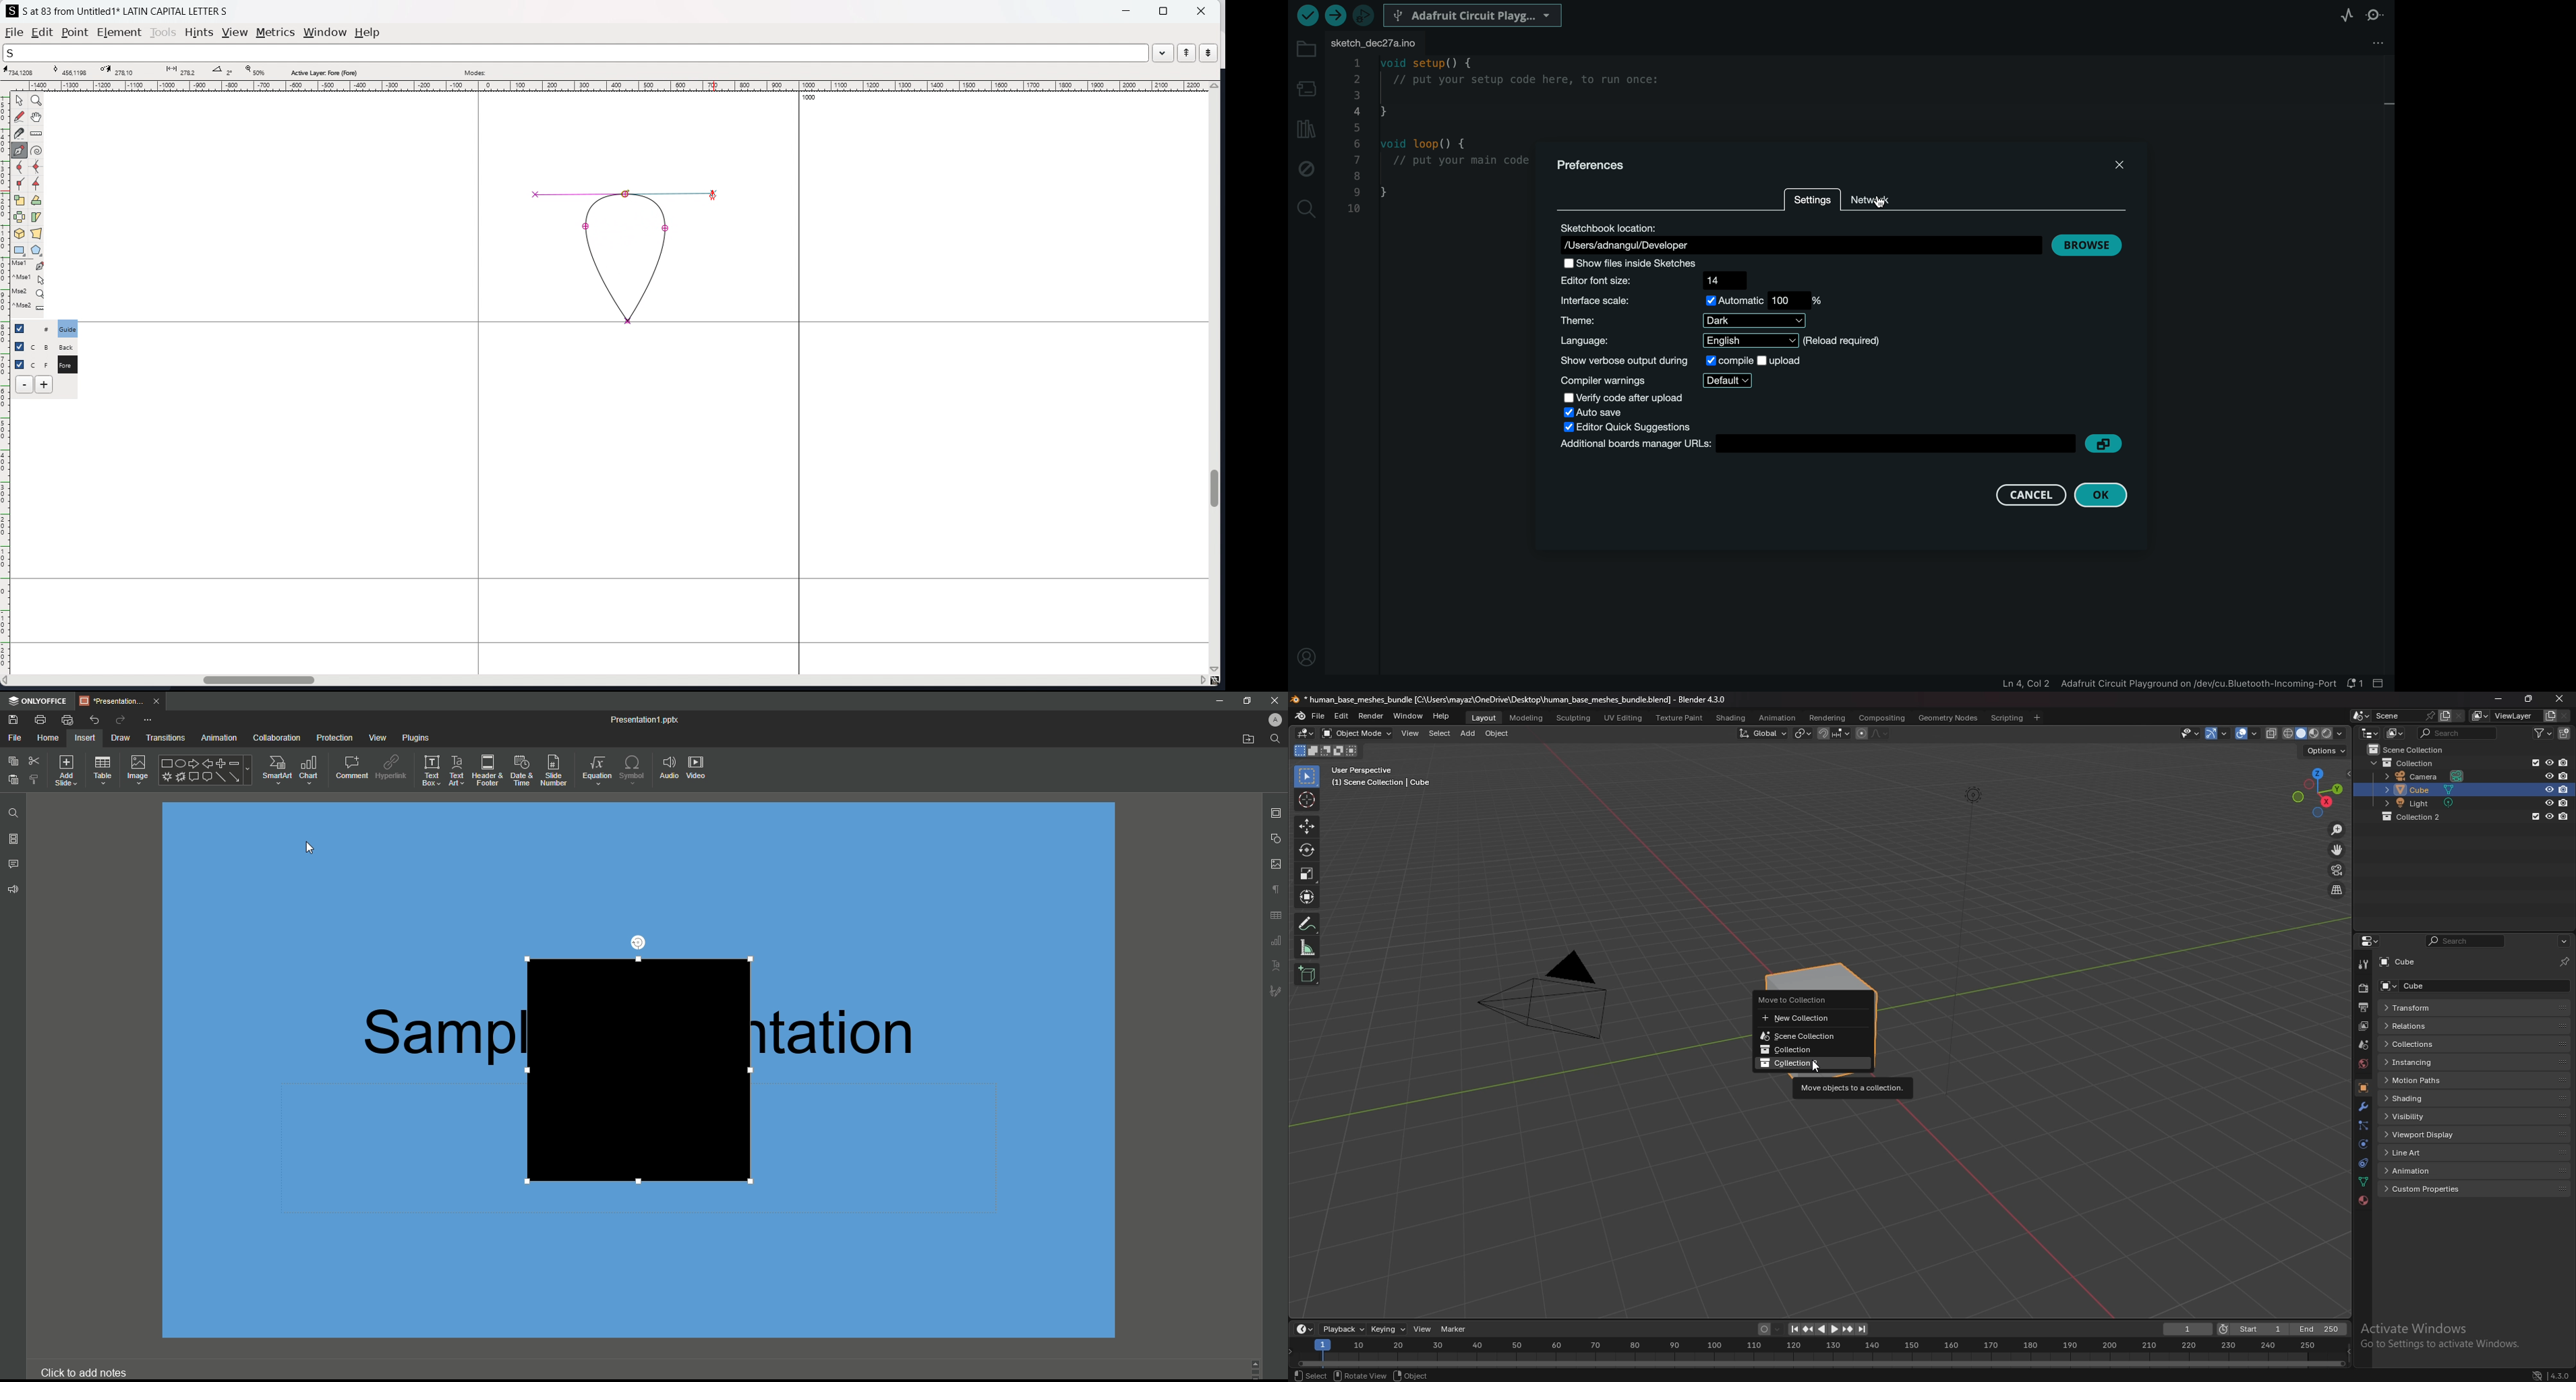 The image size is (2576, 1400). I want to click on verify code, so click(1626, 397).